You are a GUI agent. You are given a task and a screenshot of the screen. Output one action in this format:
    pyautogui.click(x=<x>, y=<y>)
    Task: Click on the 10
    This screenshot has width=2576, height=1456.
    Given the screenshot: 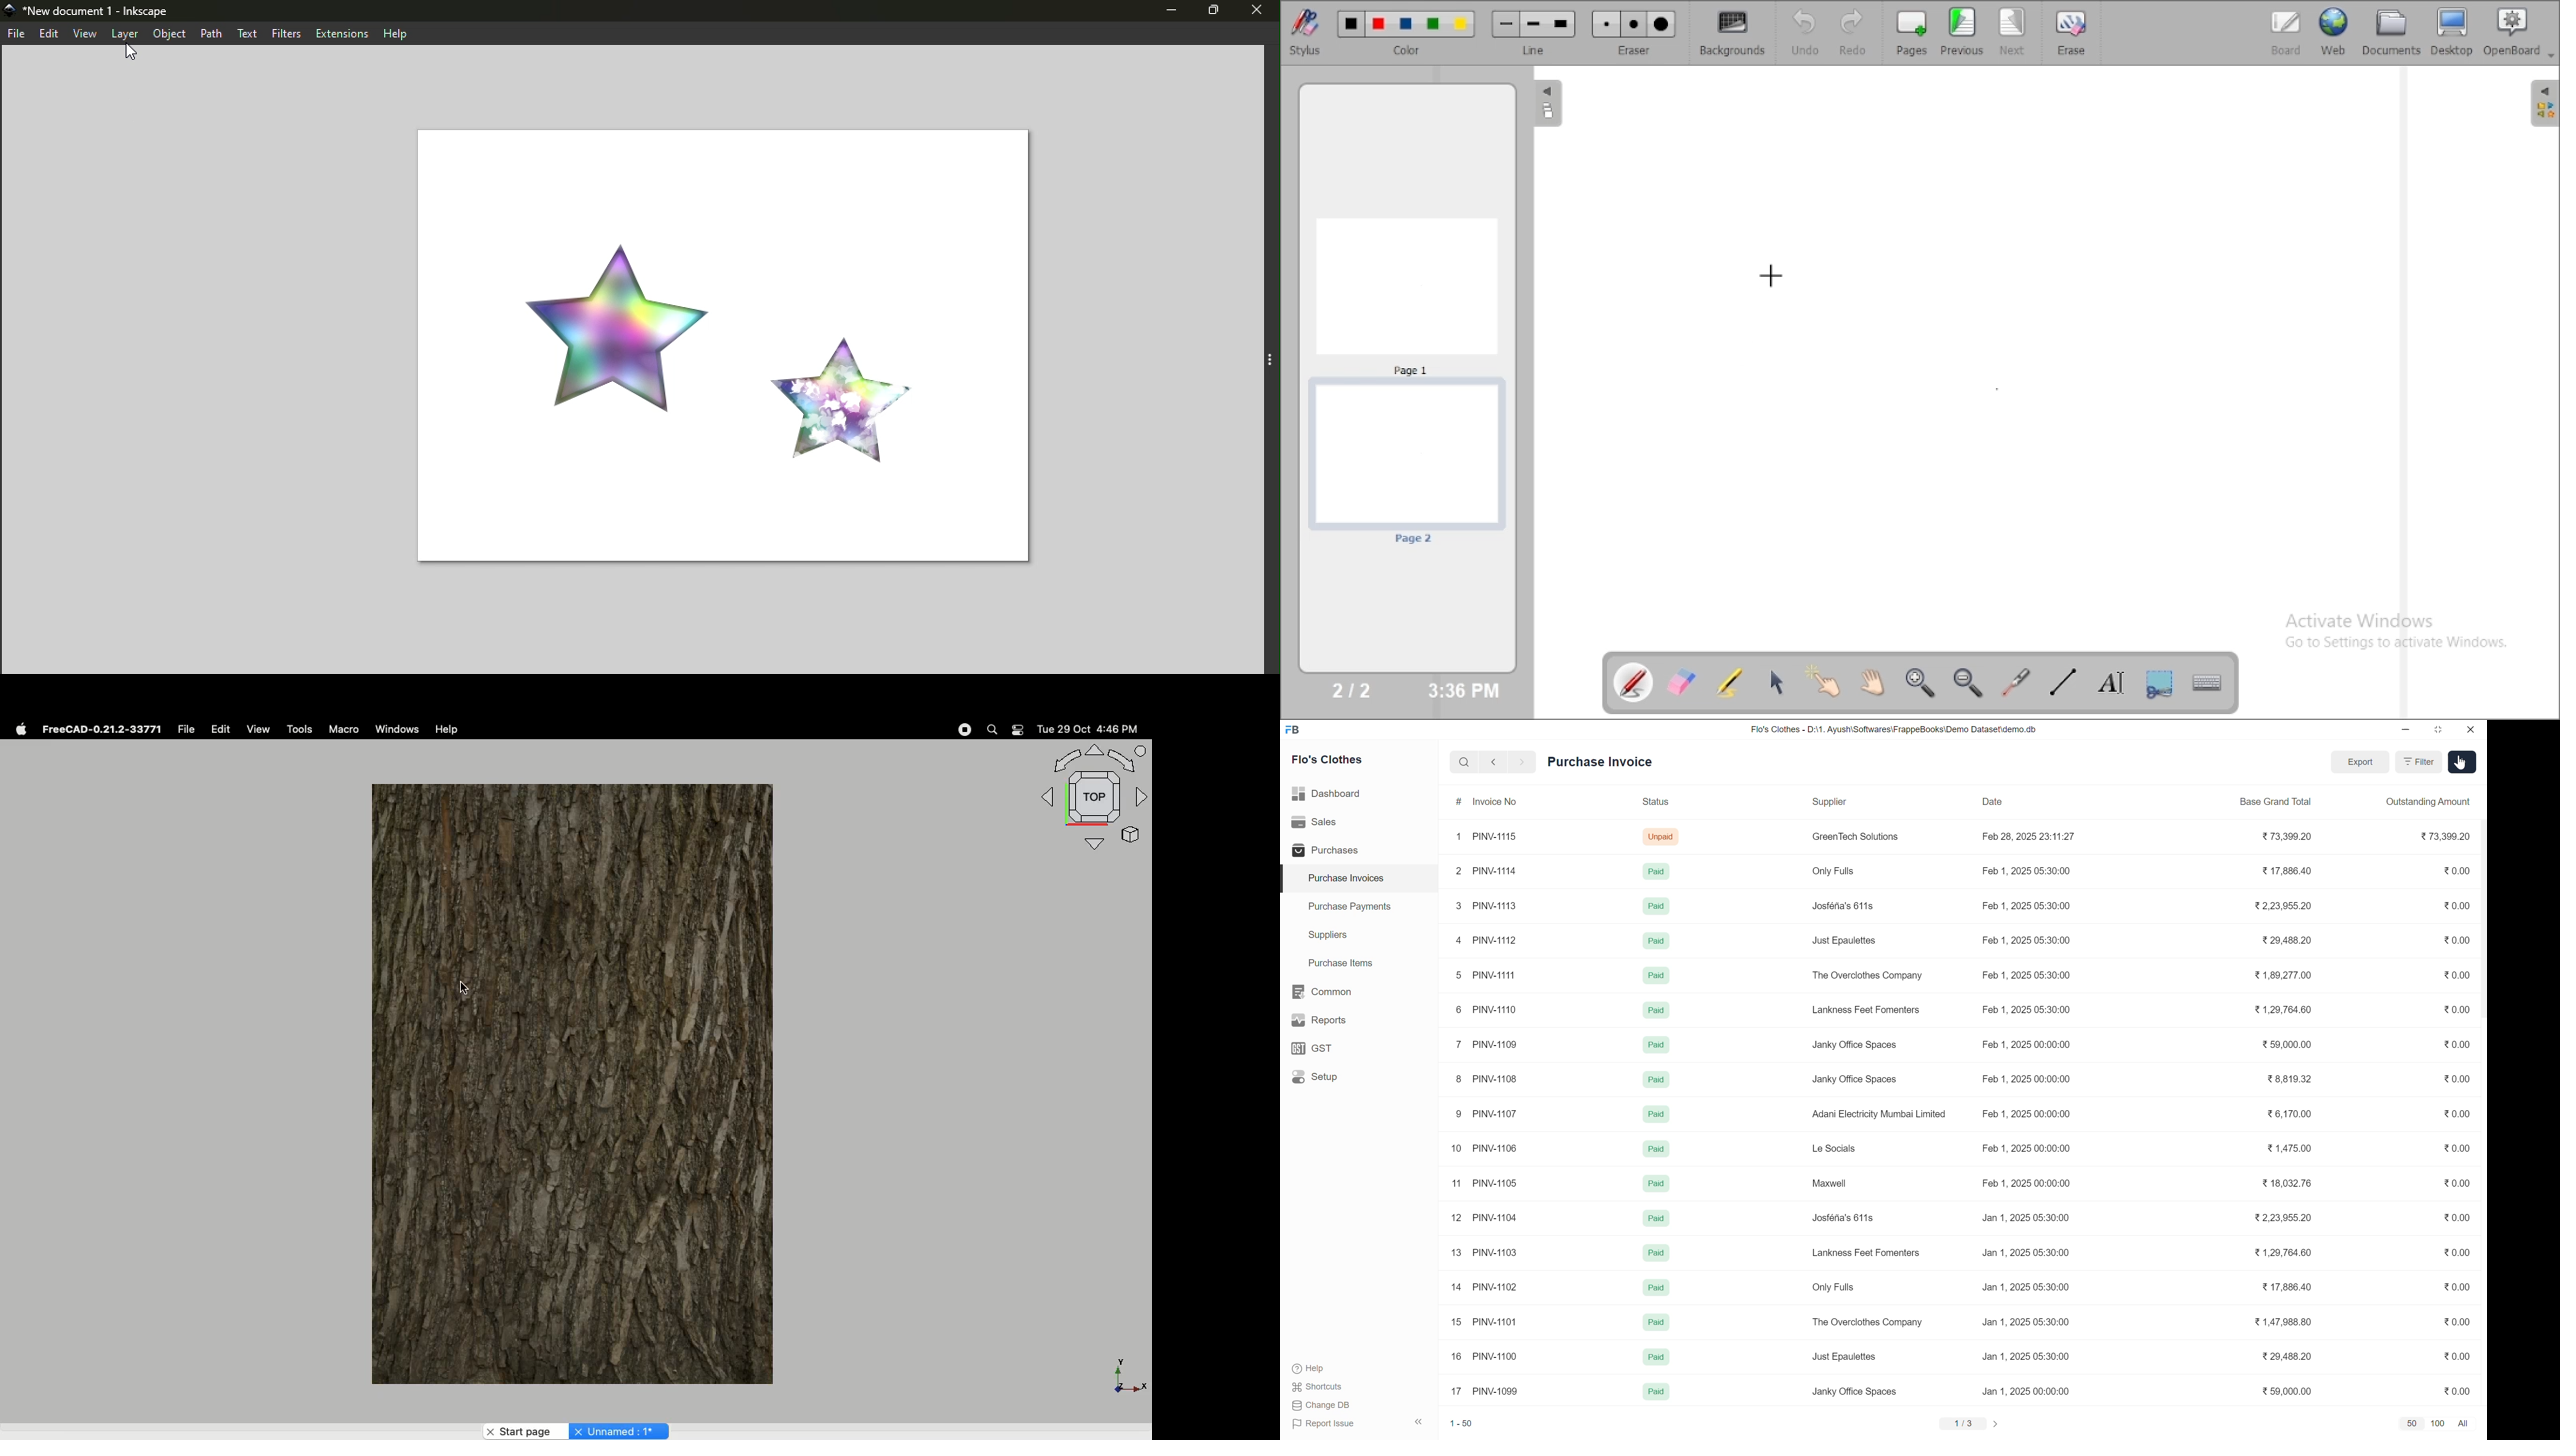 What is the action you would take?
    pyautogui.click(x=1456, y=1149)
    